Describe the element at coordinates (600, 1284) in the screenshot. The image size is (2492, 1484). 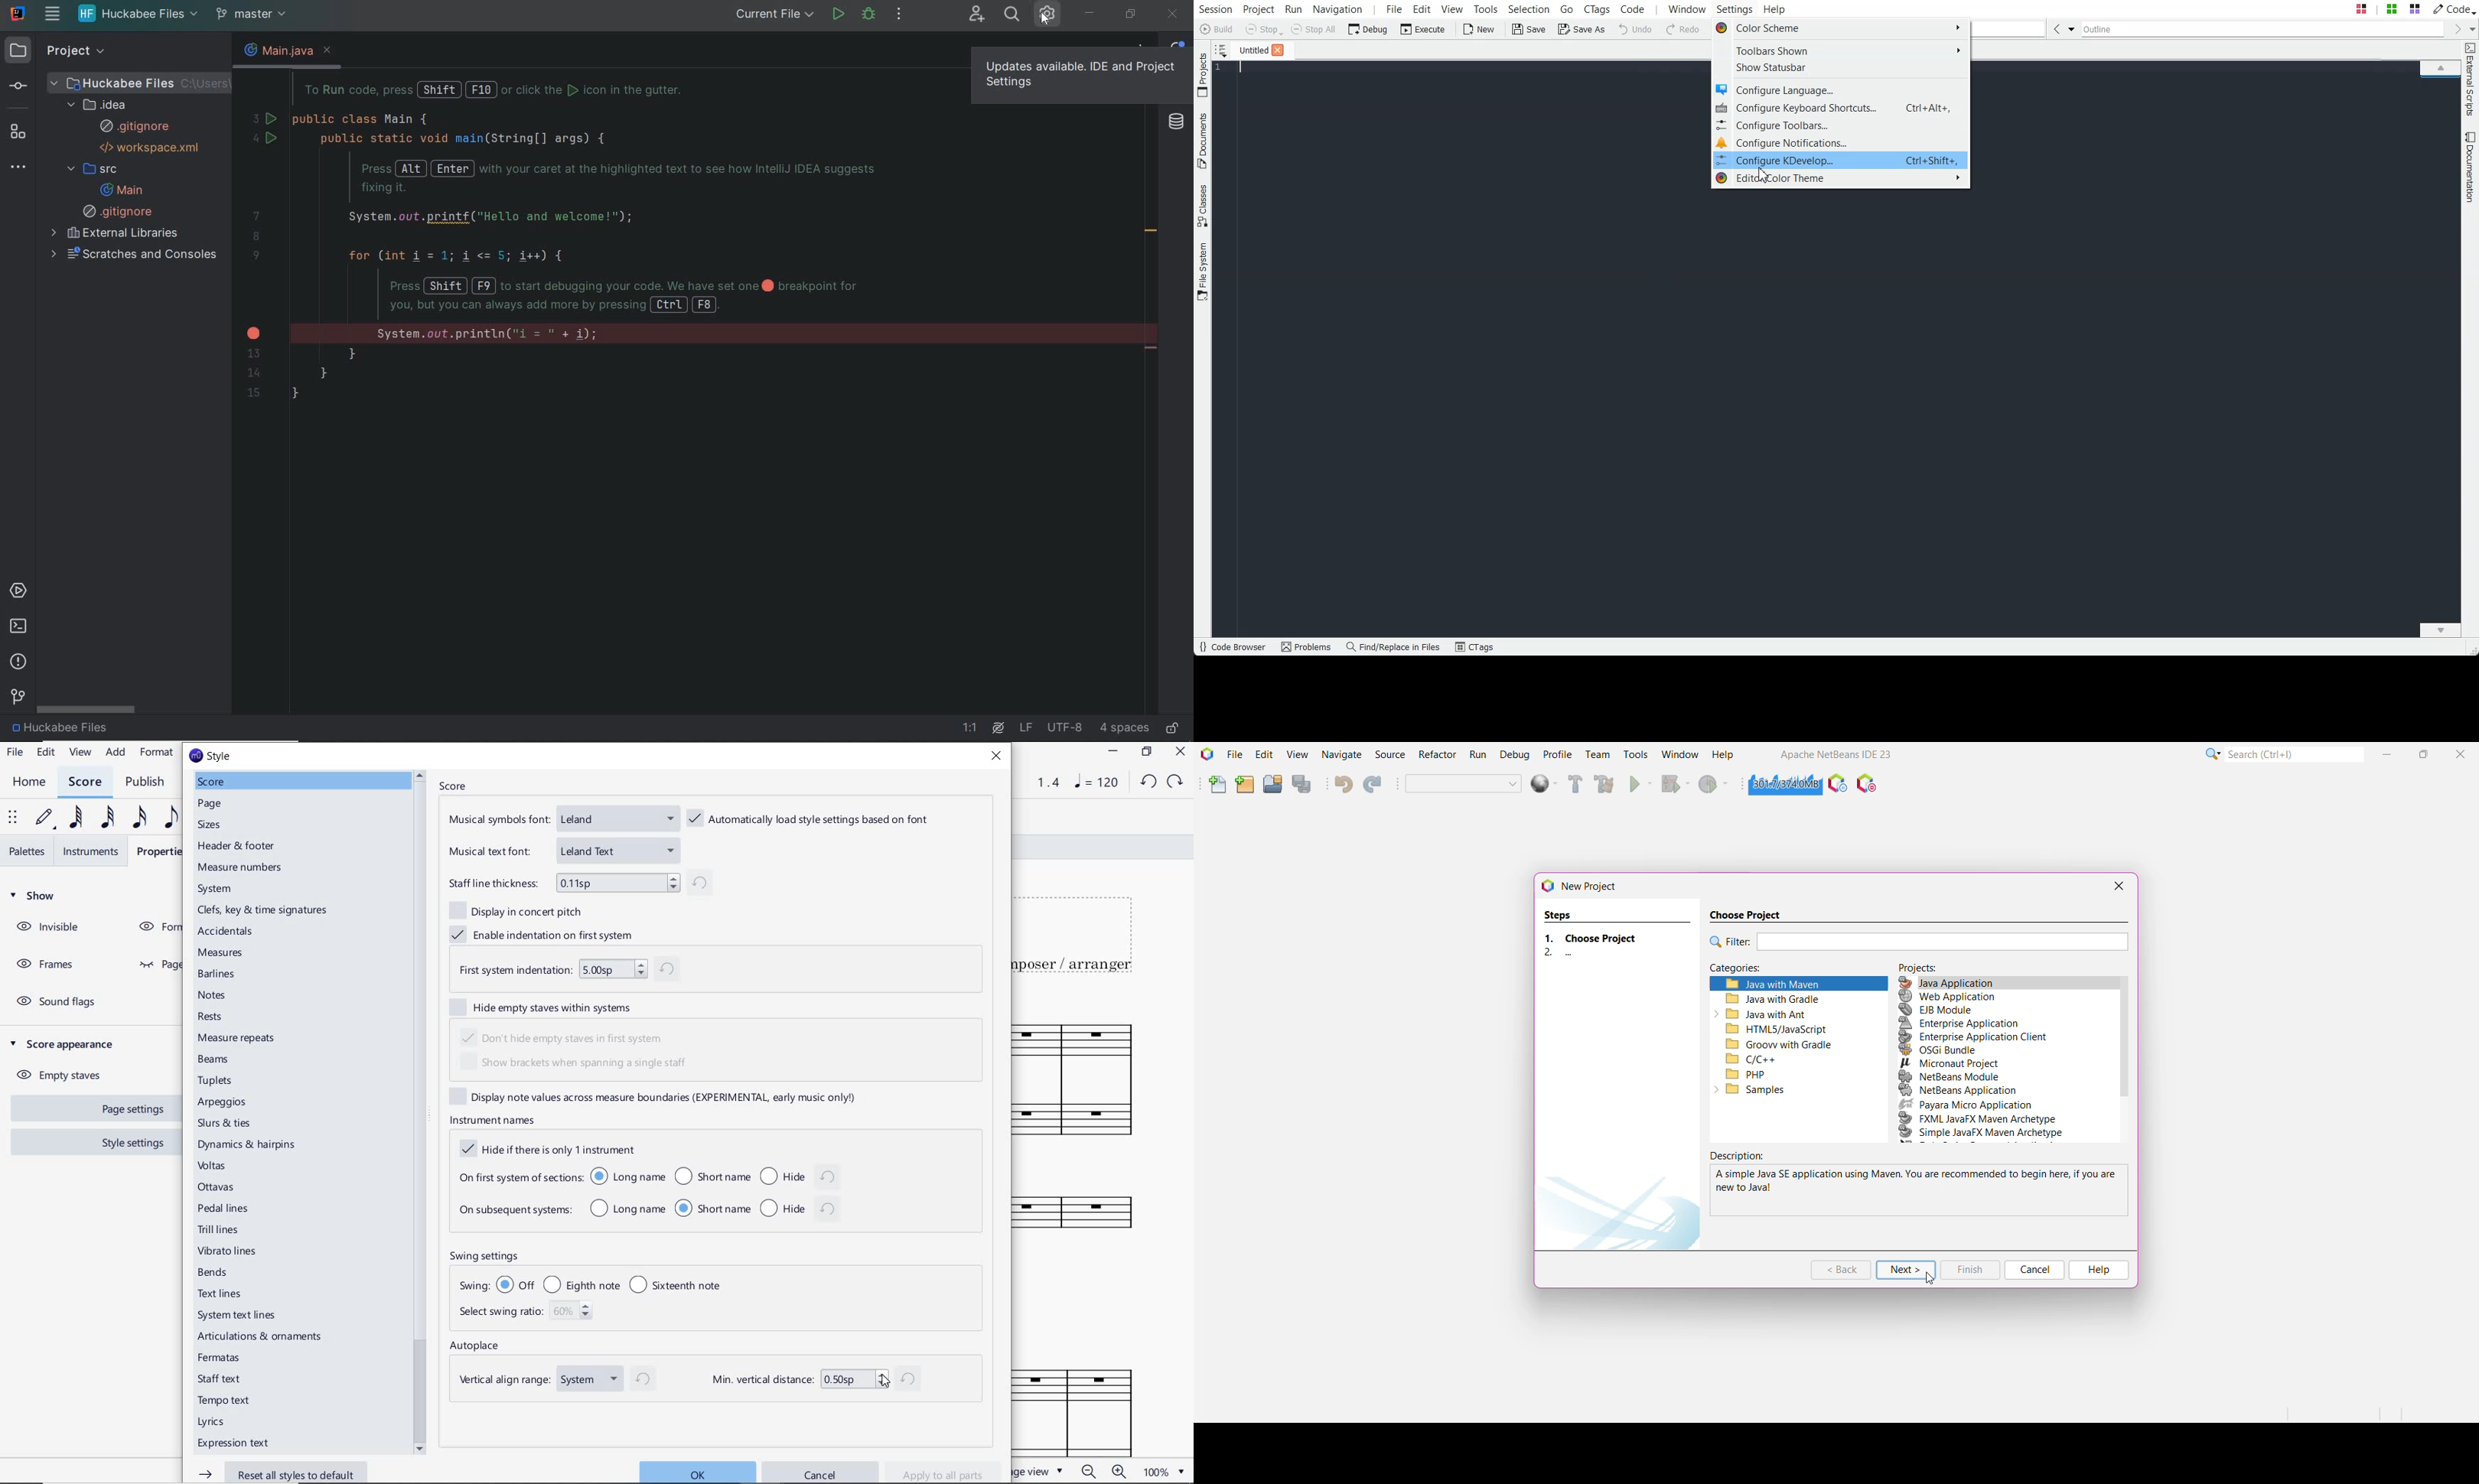
I see `swing` at that location.